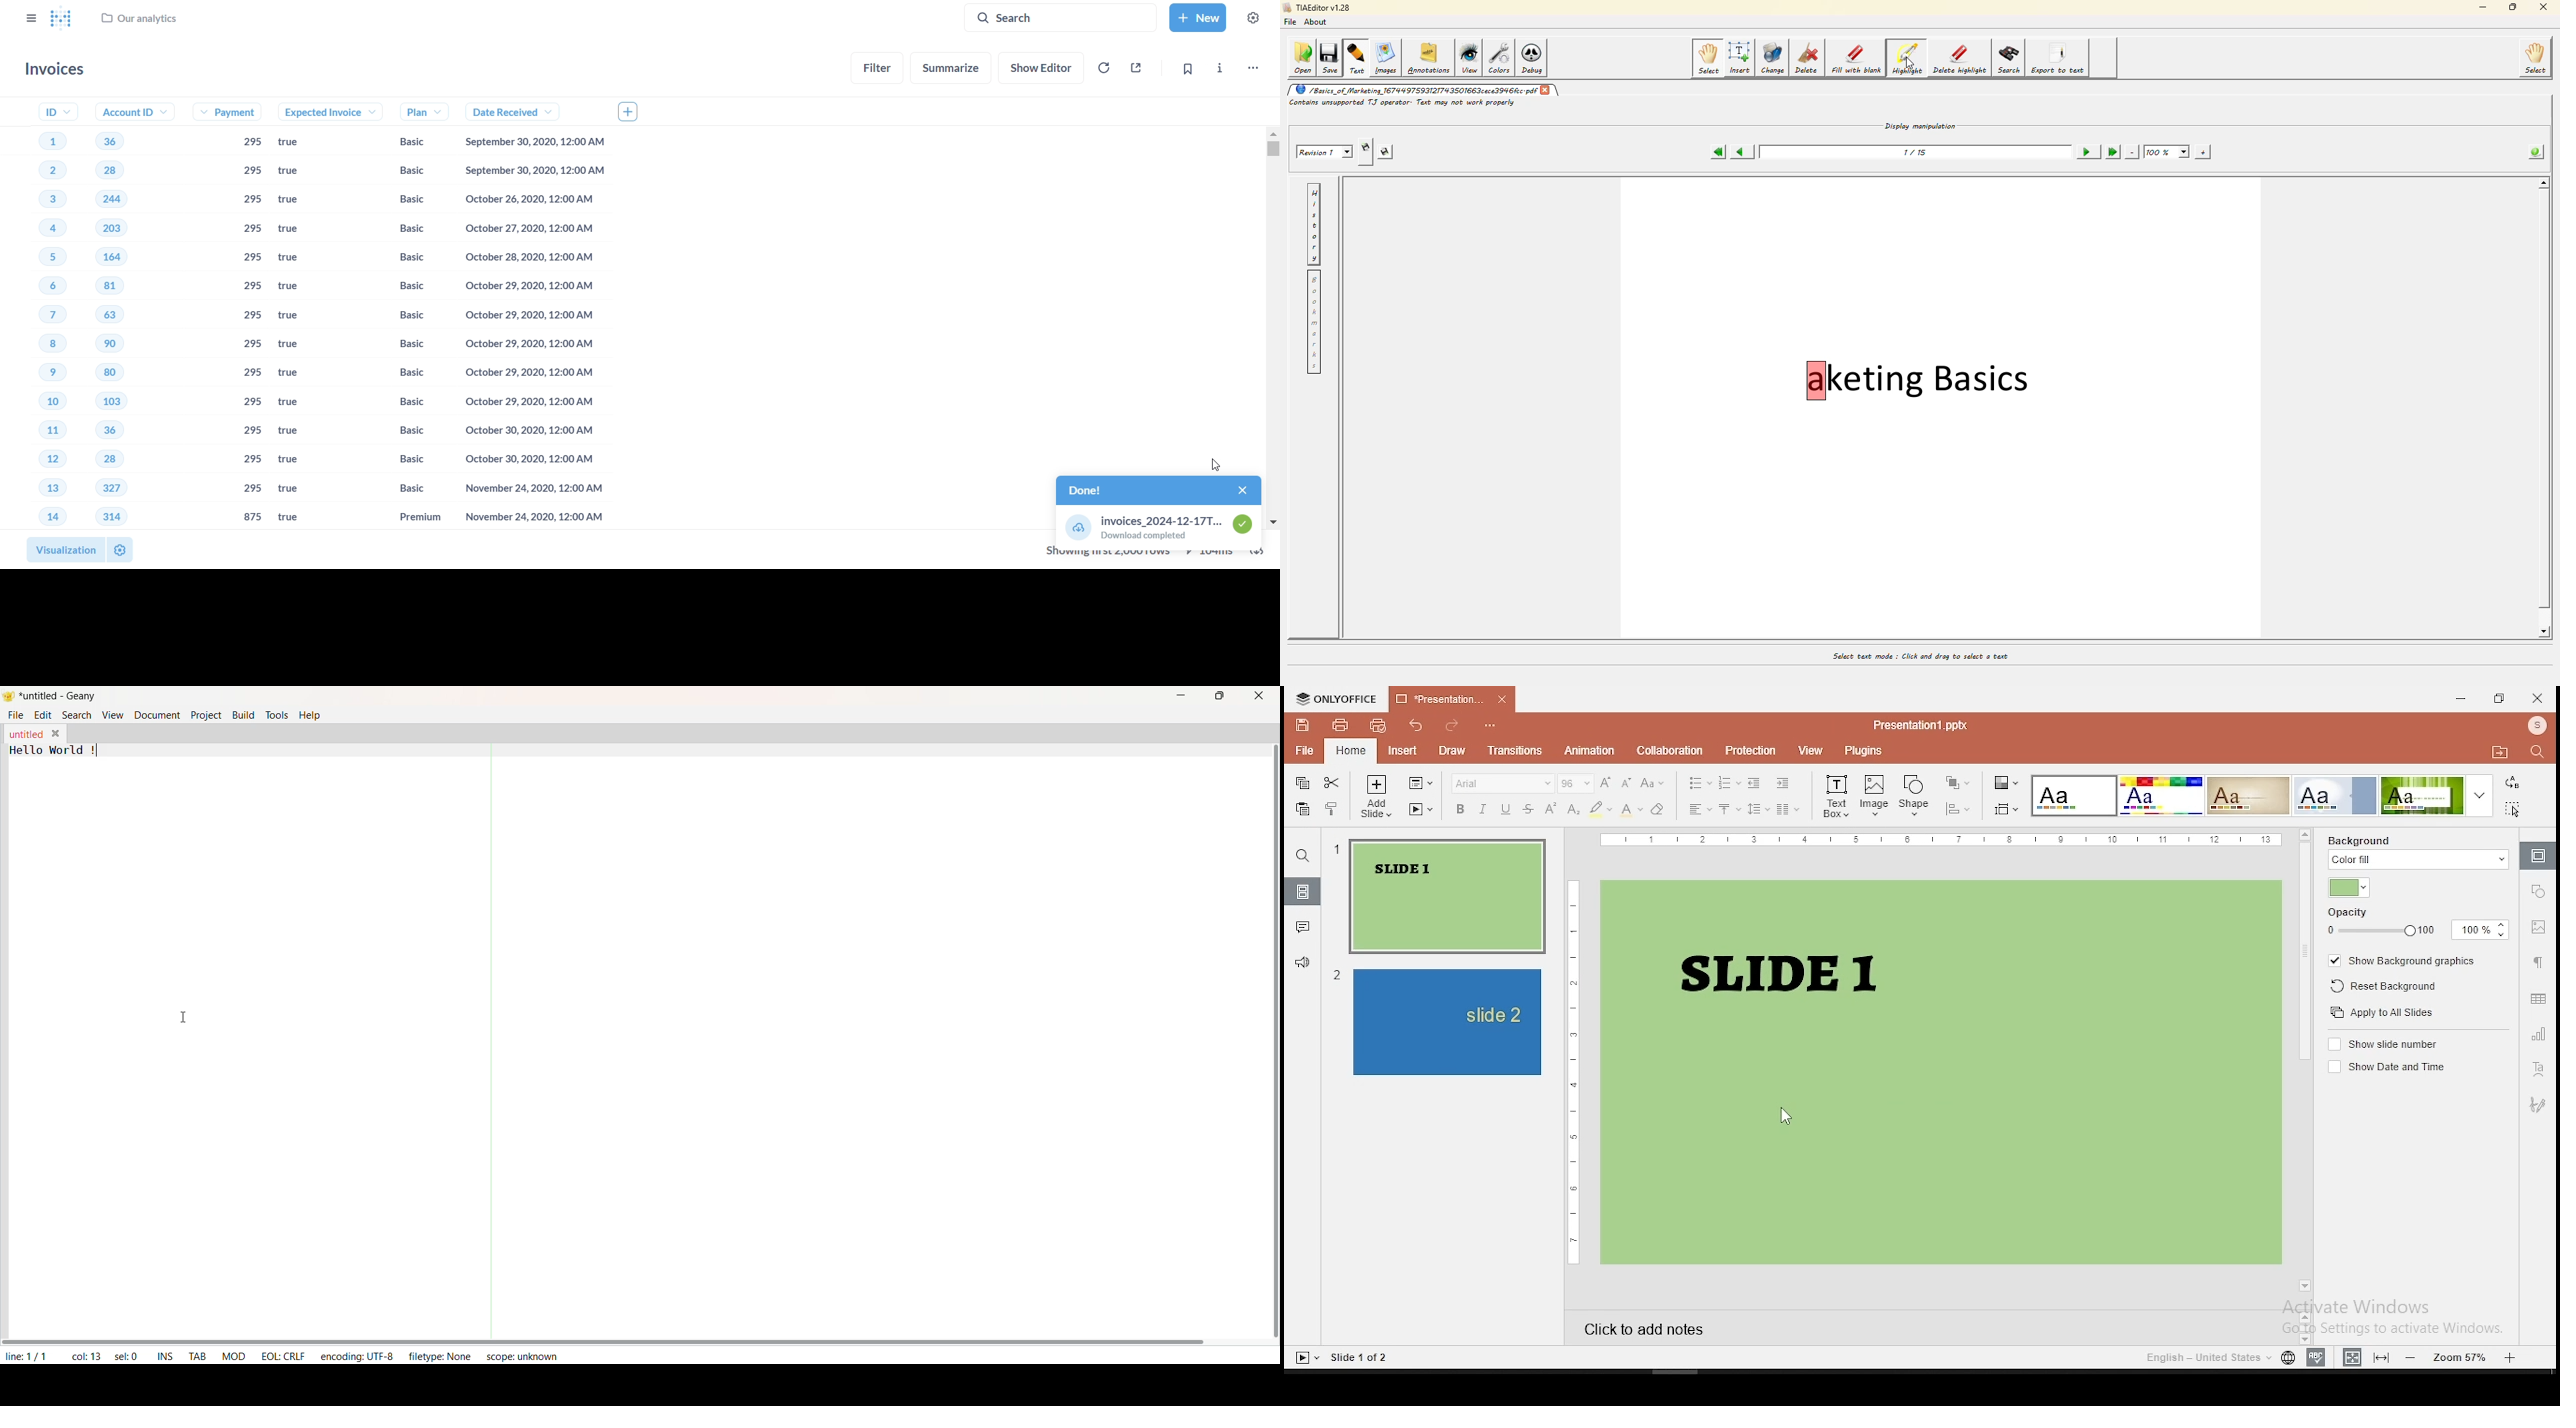 The width and height of the screenshot is (2576, 1428). Describe the element at coordinates (1506, 808) in the screenshot. I see `underline` at that location.